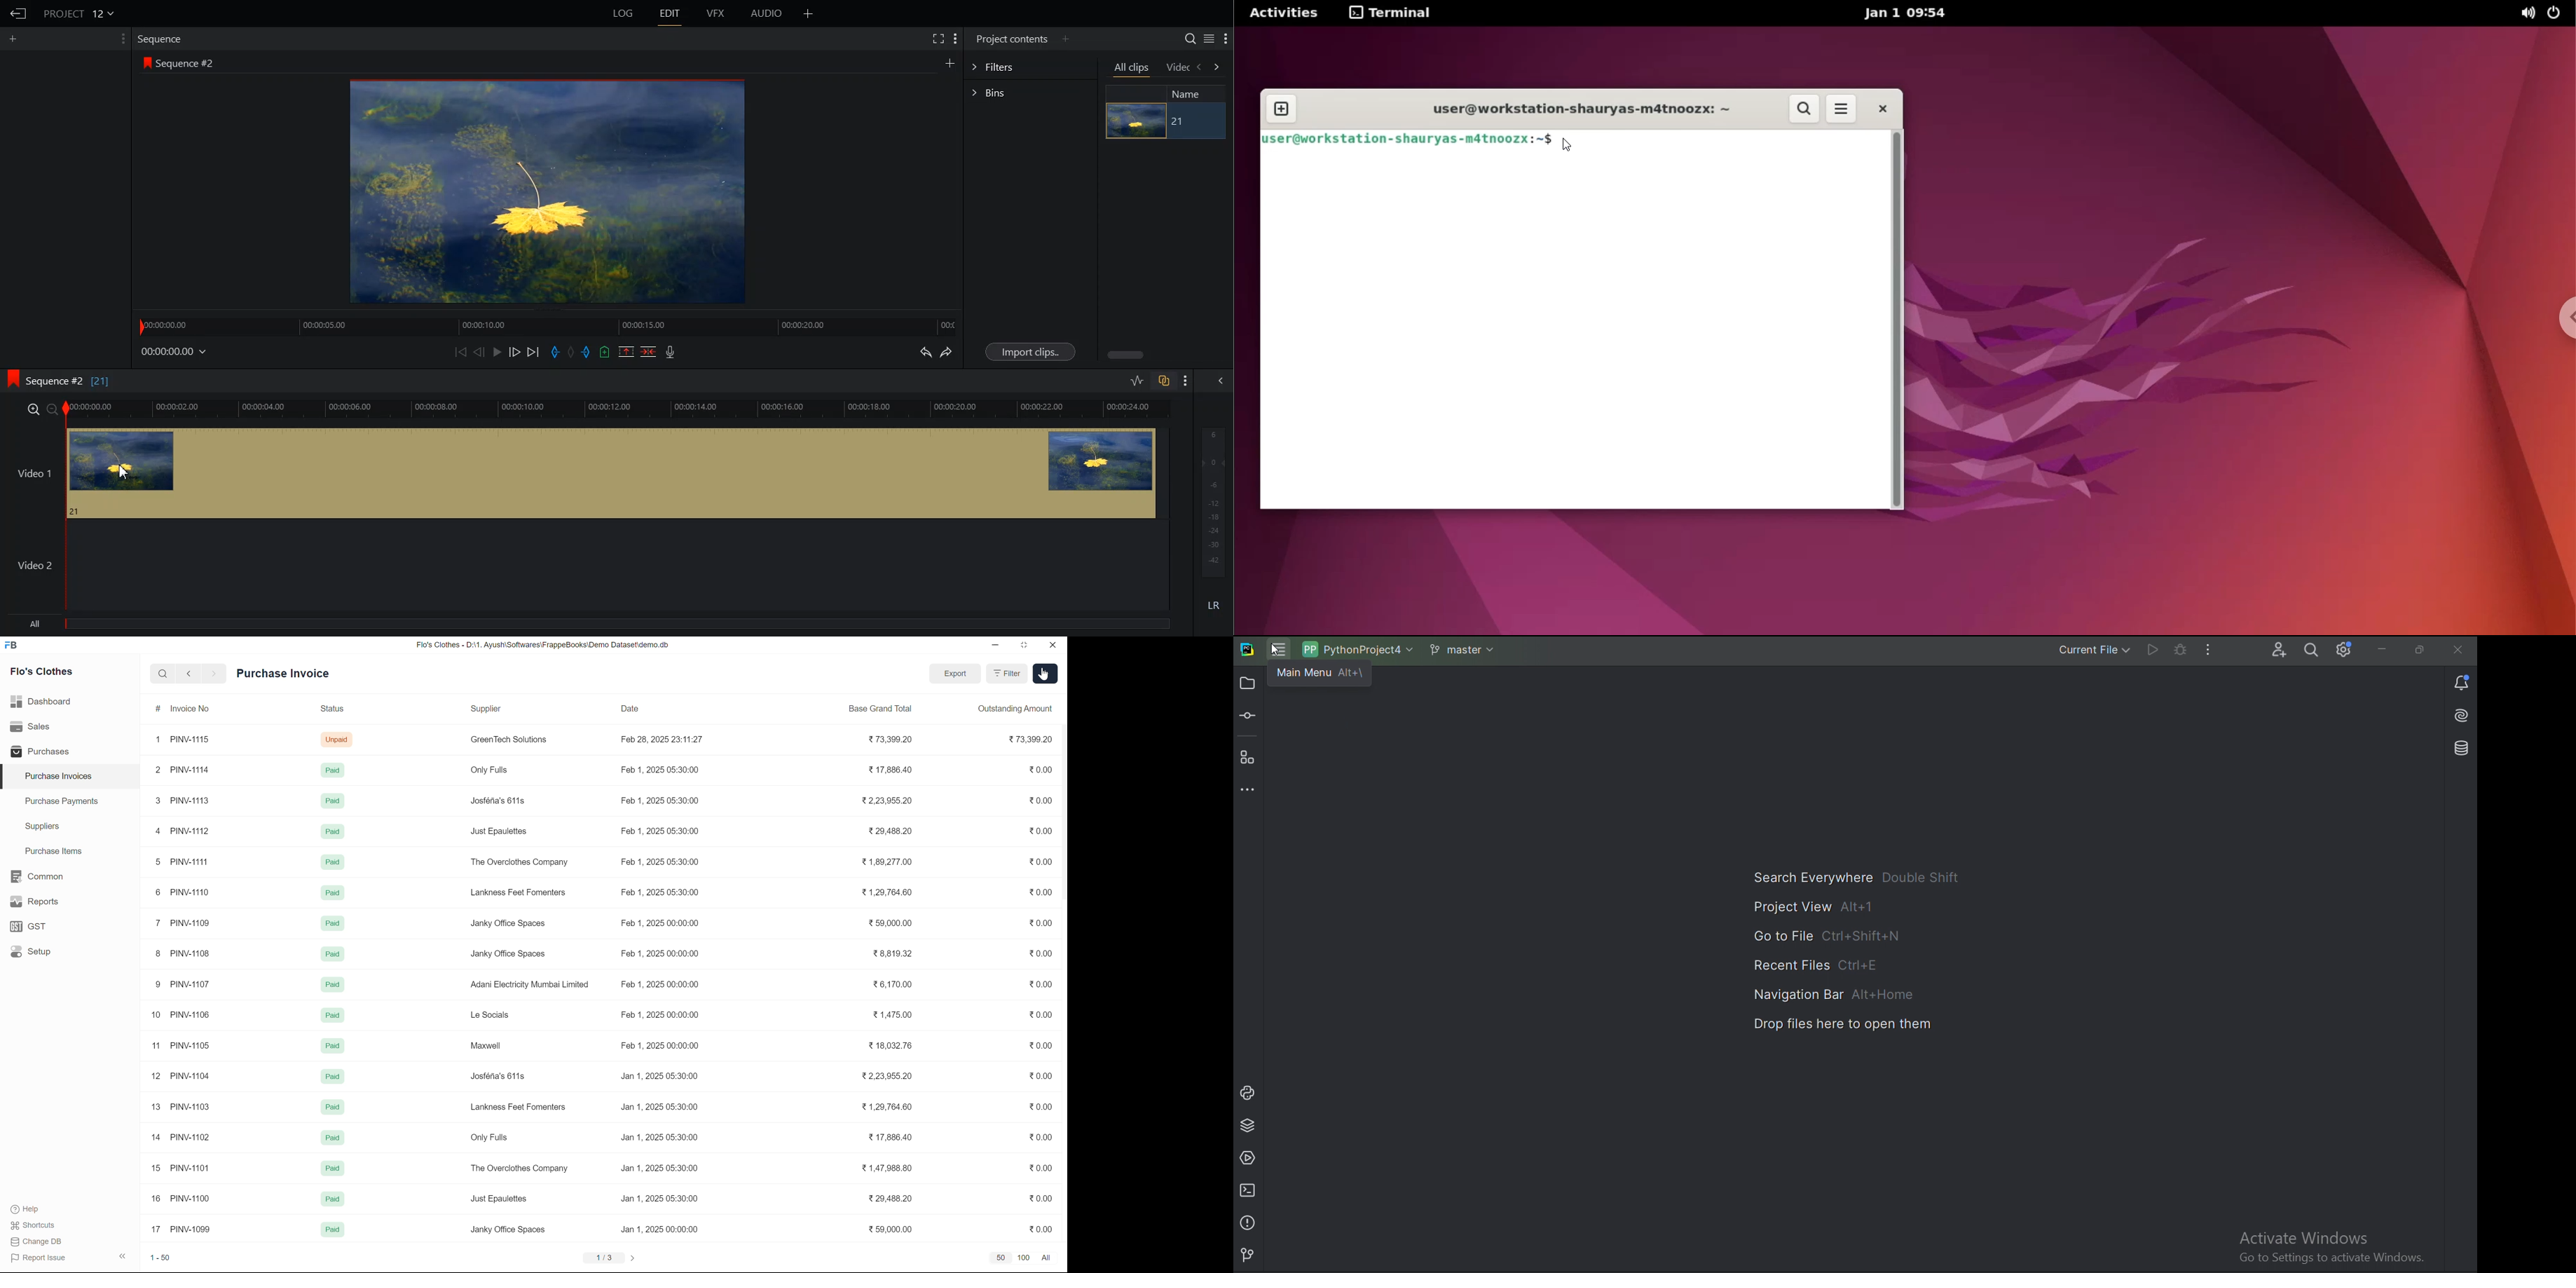 Image resolution: width=2576 pixels, height=1288 pixels. Describe the element at coordinates (331, 1078) in the screenshot. I see `Paid` at that location.